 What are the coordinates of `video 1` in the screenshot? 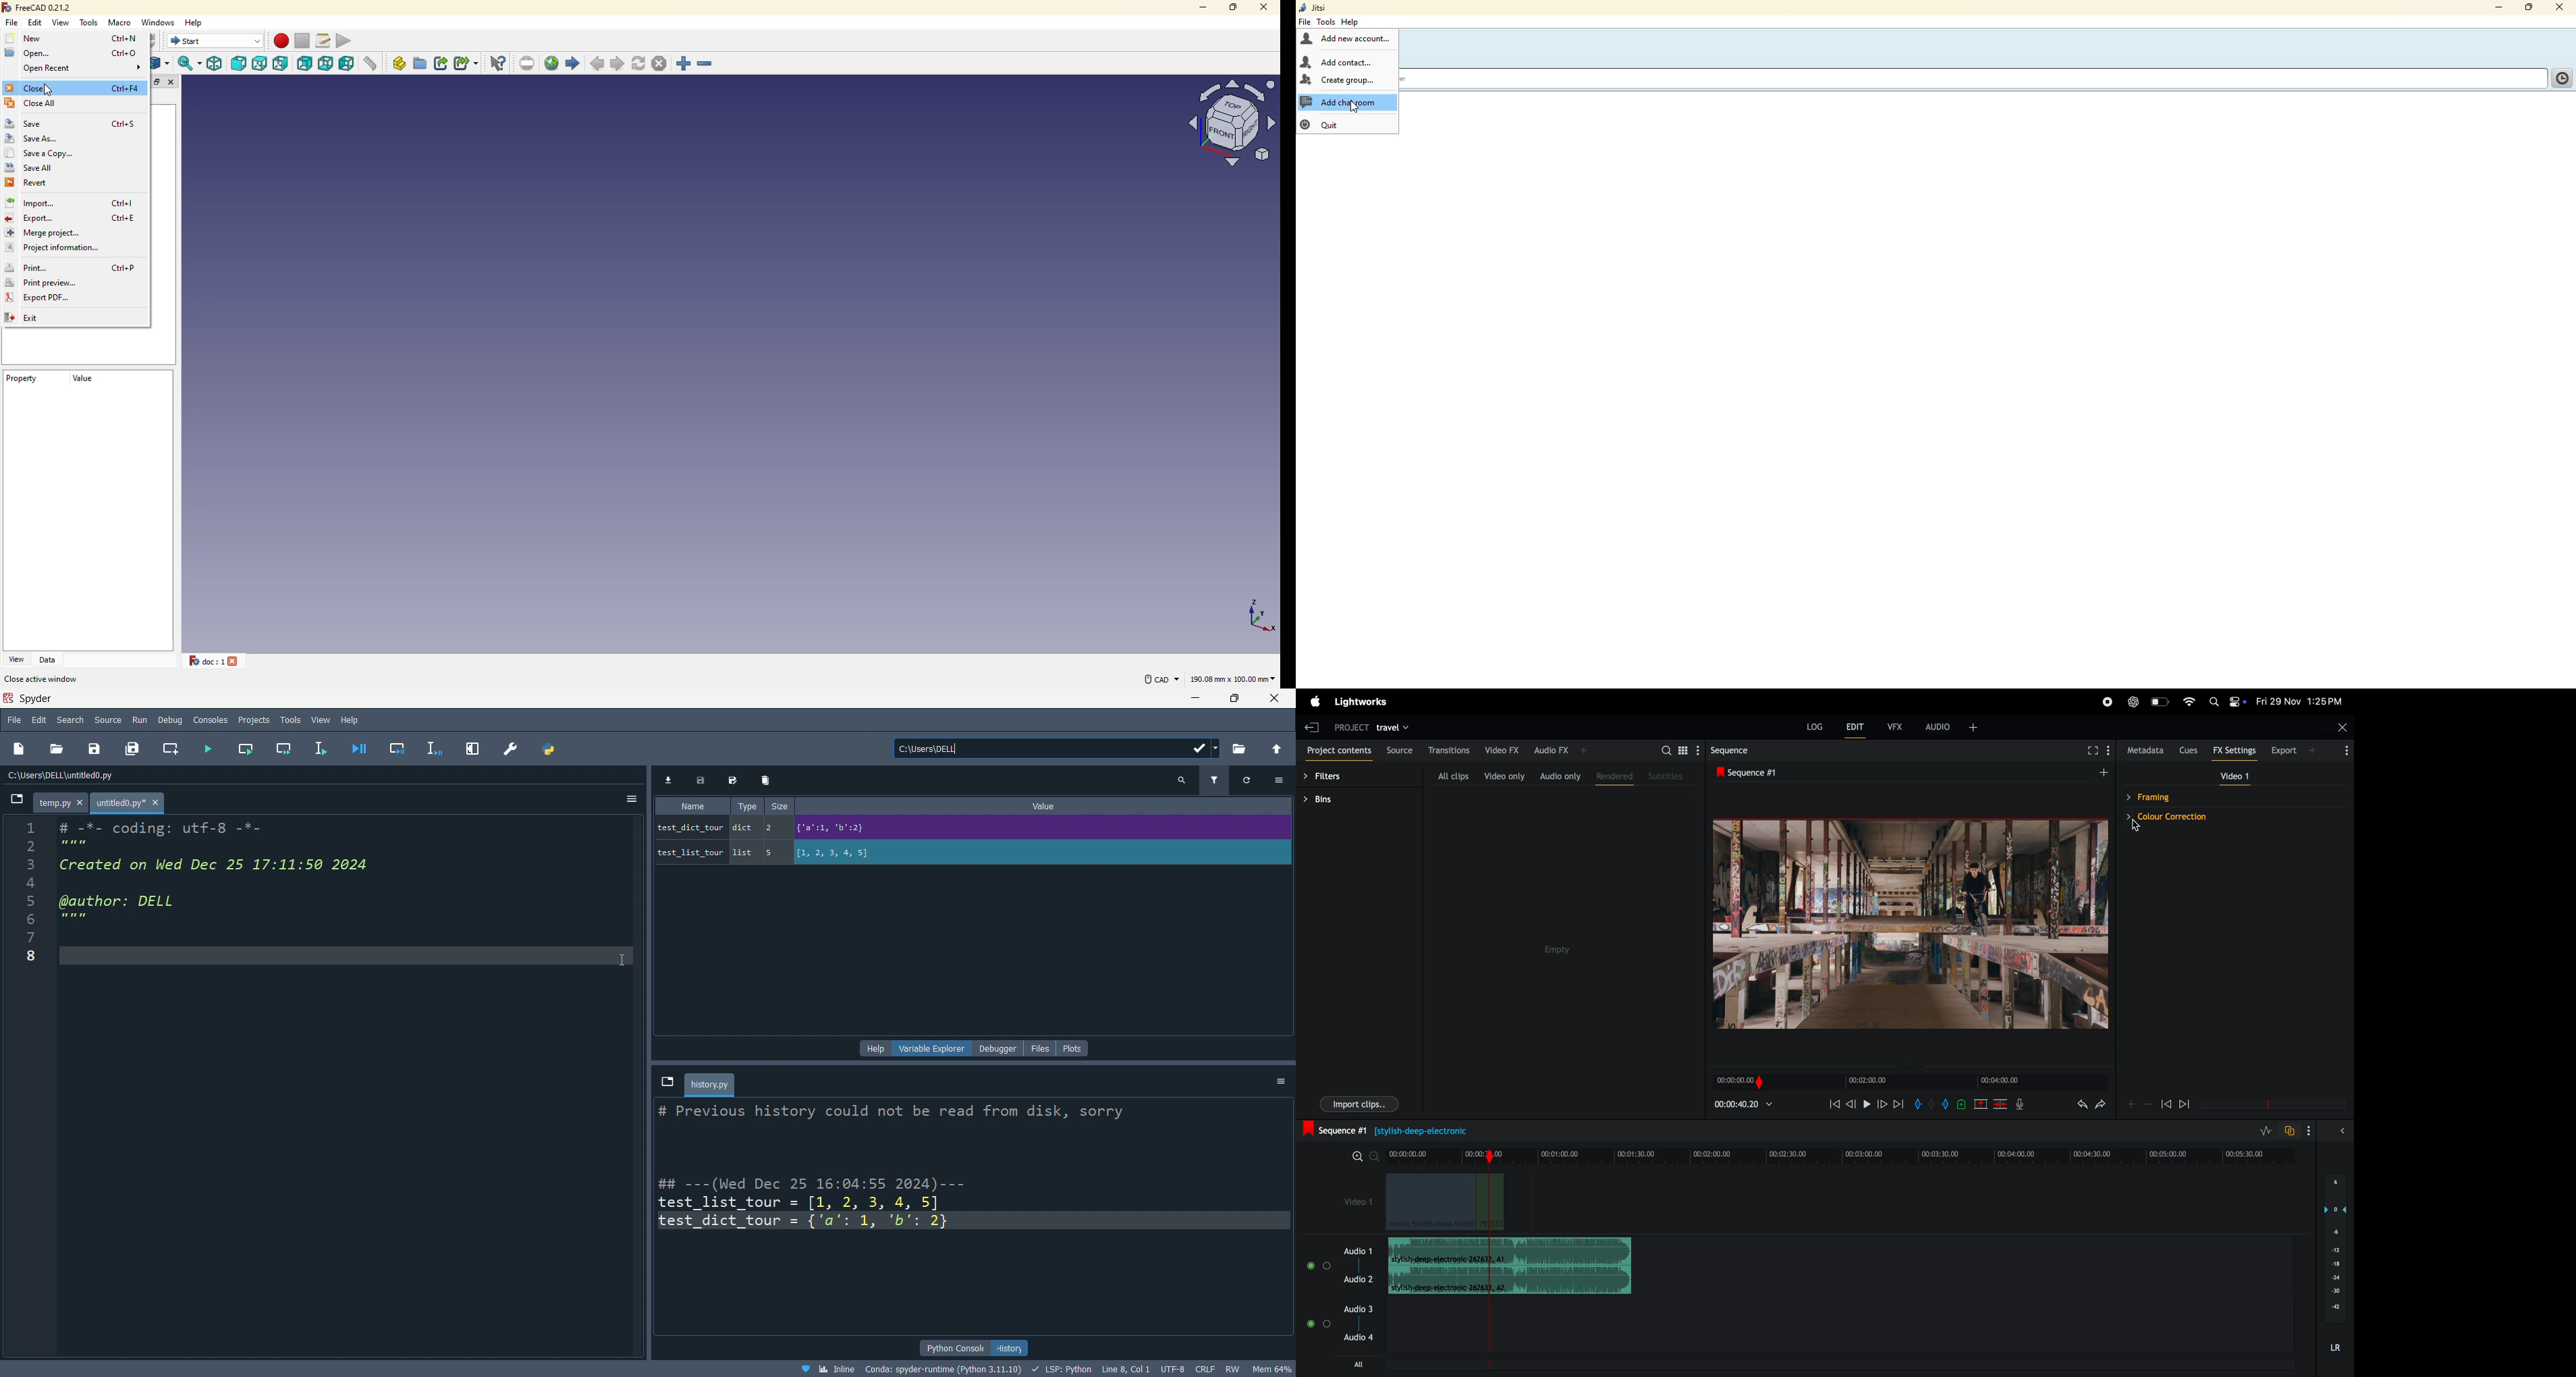 It's located at (1353, 1199).